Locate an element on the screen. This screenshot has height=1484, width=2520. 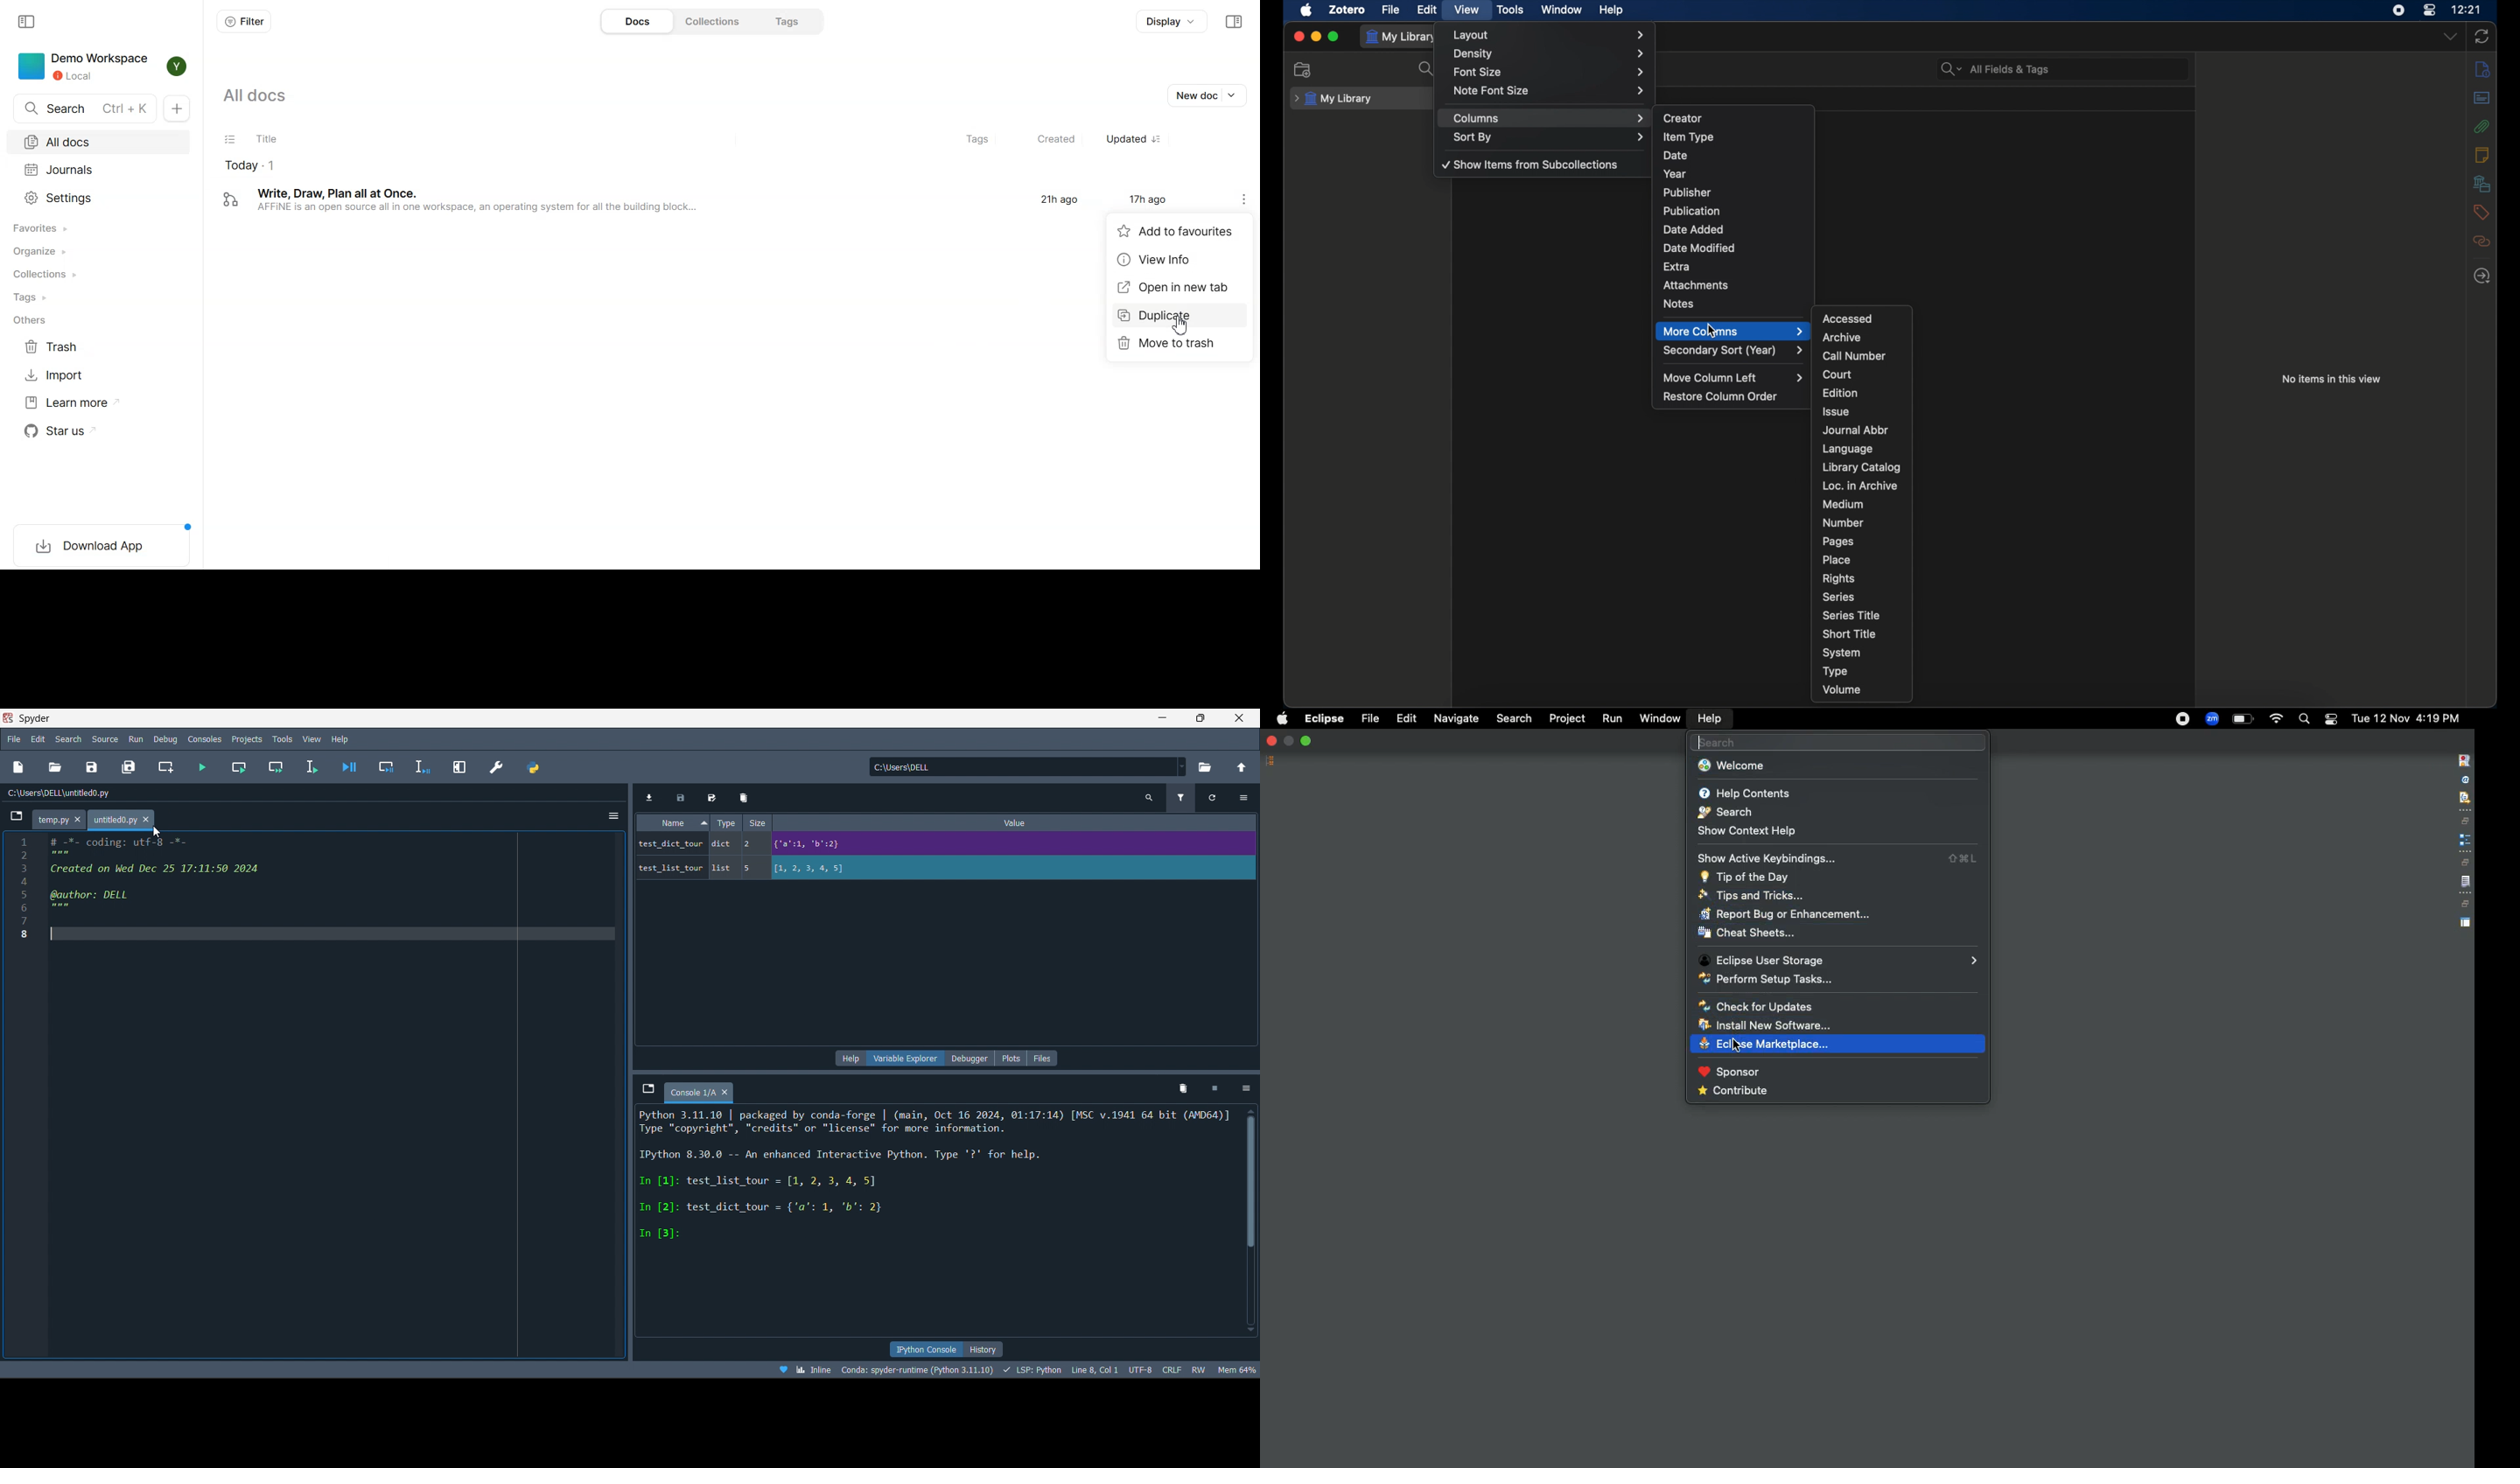
view is located at coordinates (1467, 10).